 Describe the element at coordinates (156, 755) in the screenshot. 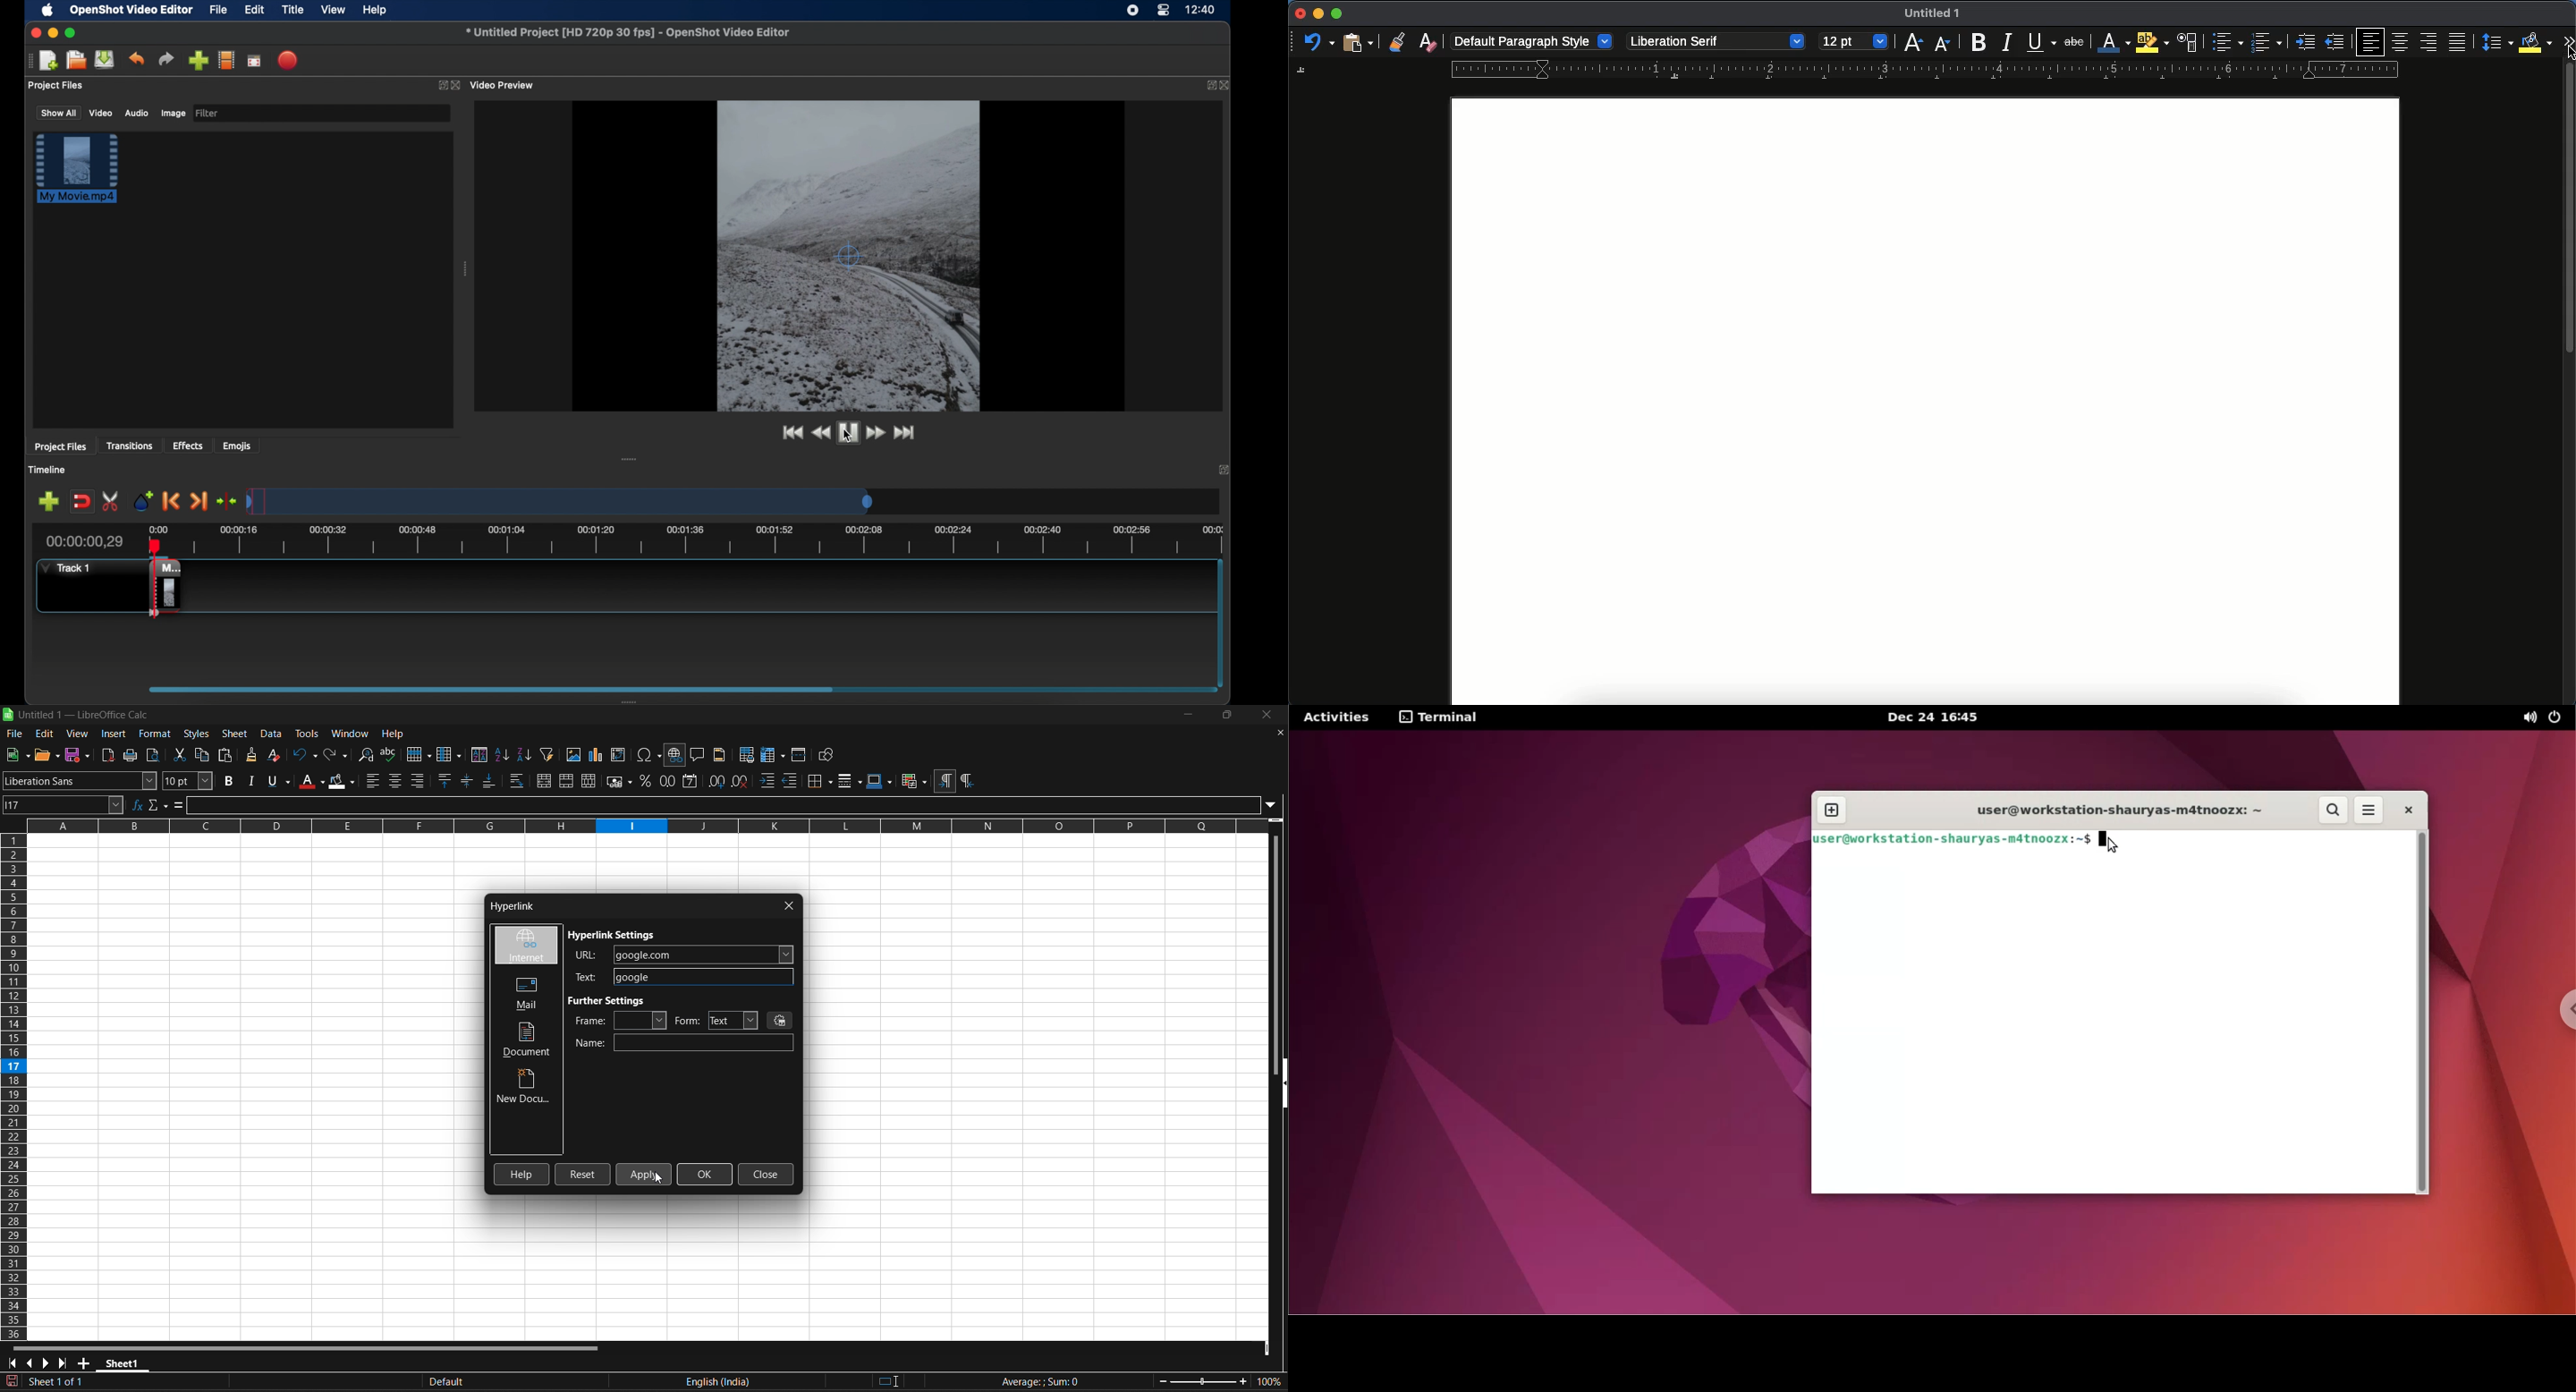

I see `toggle print preview` at that location.